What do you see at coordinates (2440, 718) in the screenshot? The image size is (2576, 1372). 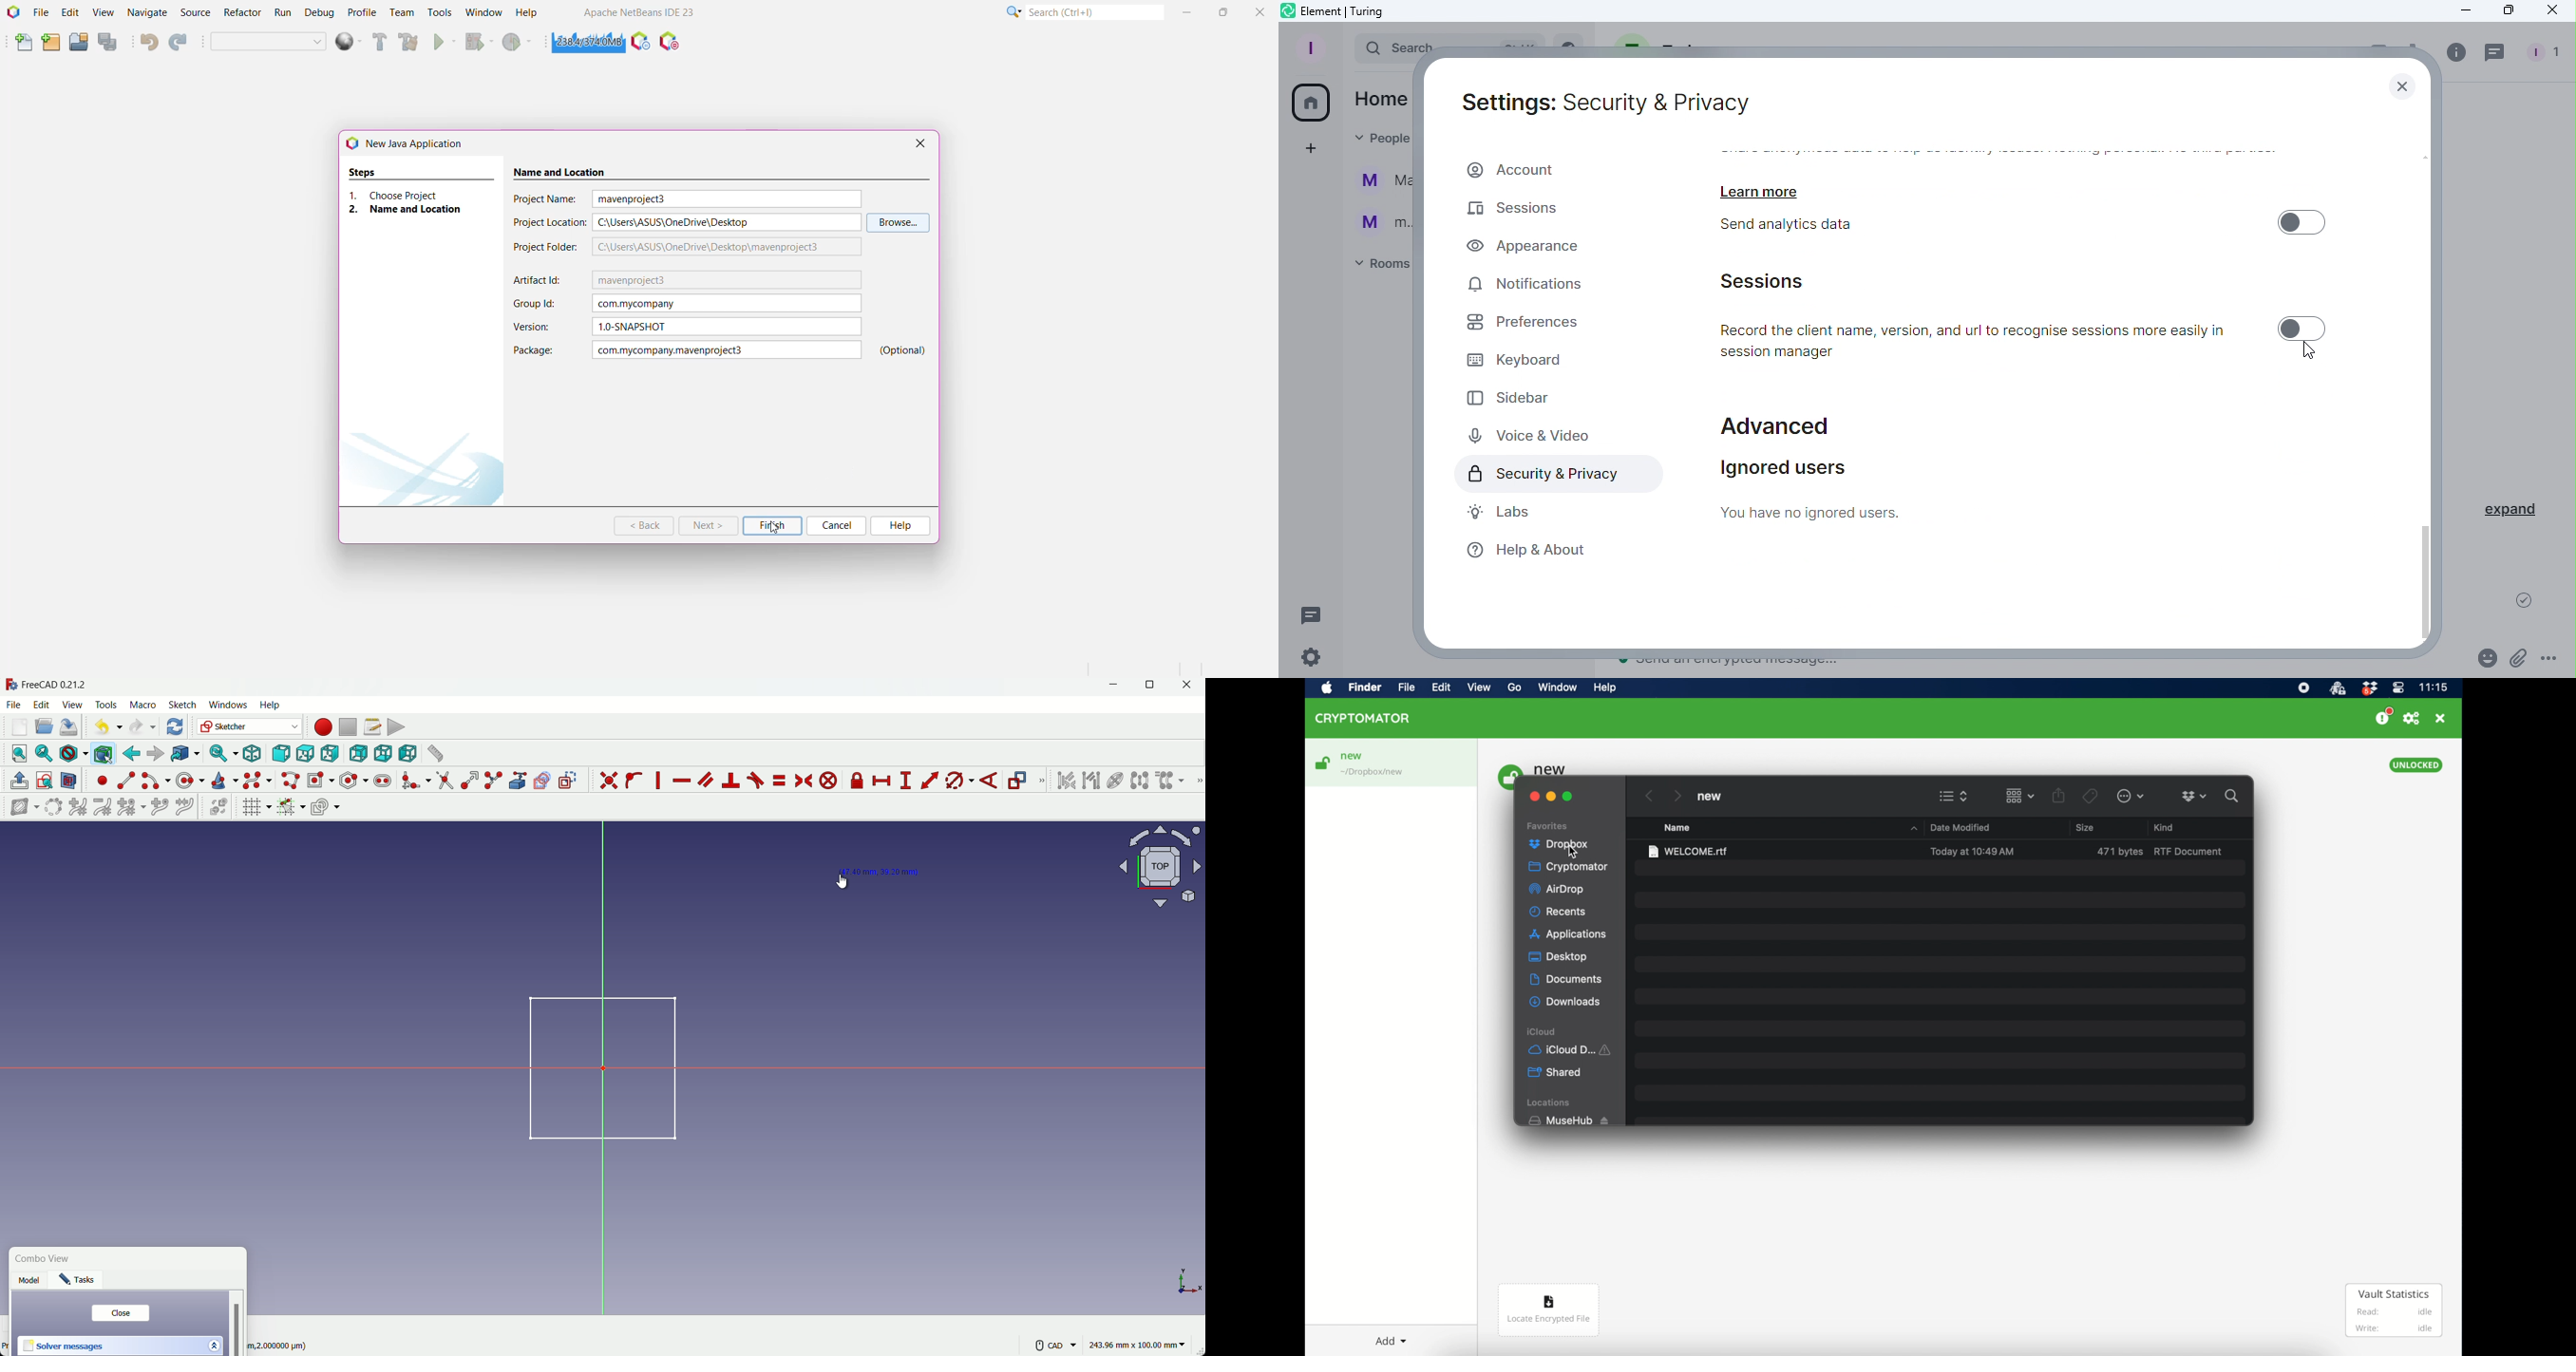 I see `close` at bounding box center [2440, 718].